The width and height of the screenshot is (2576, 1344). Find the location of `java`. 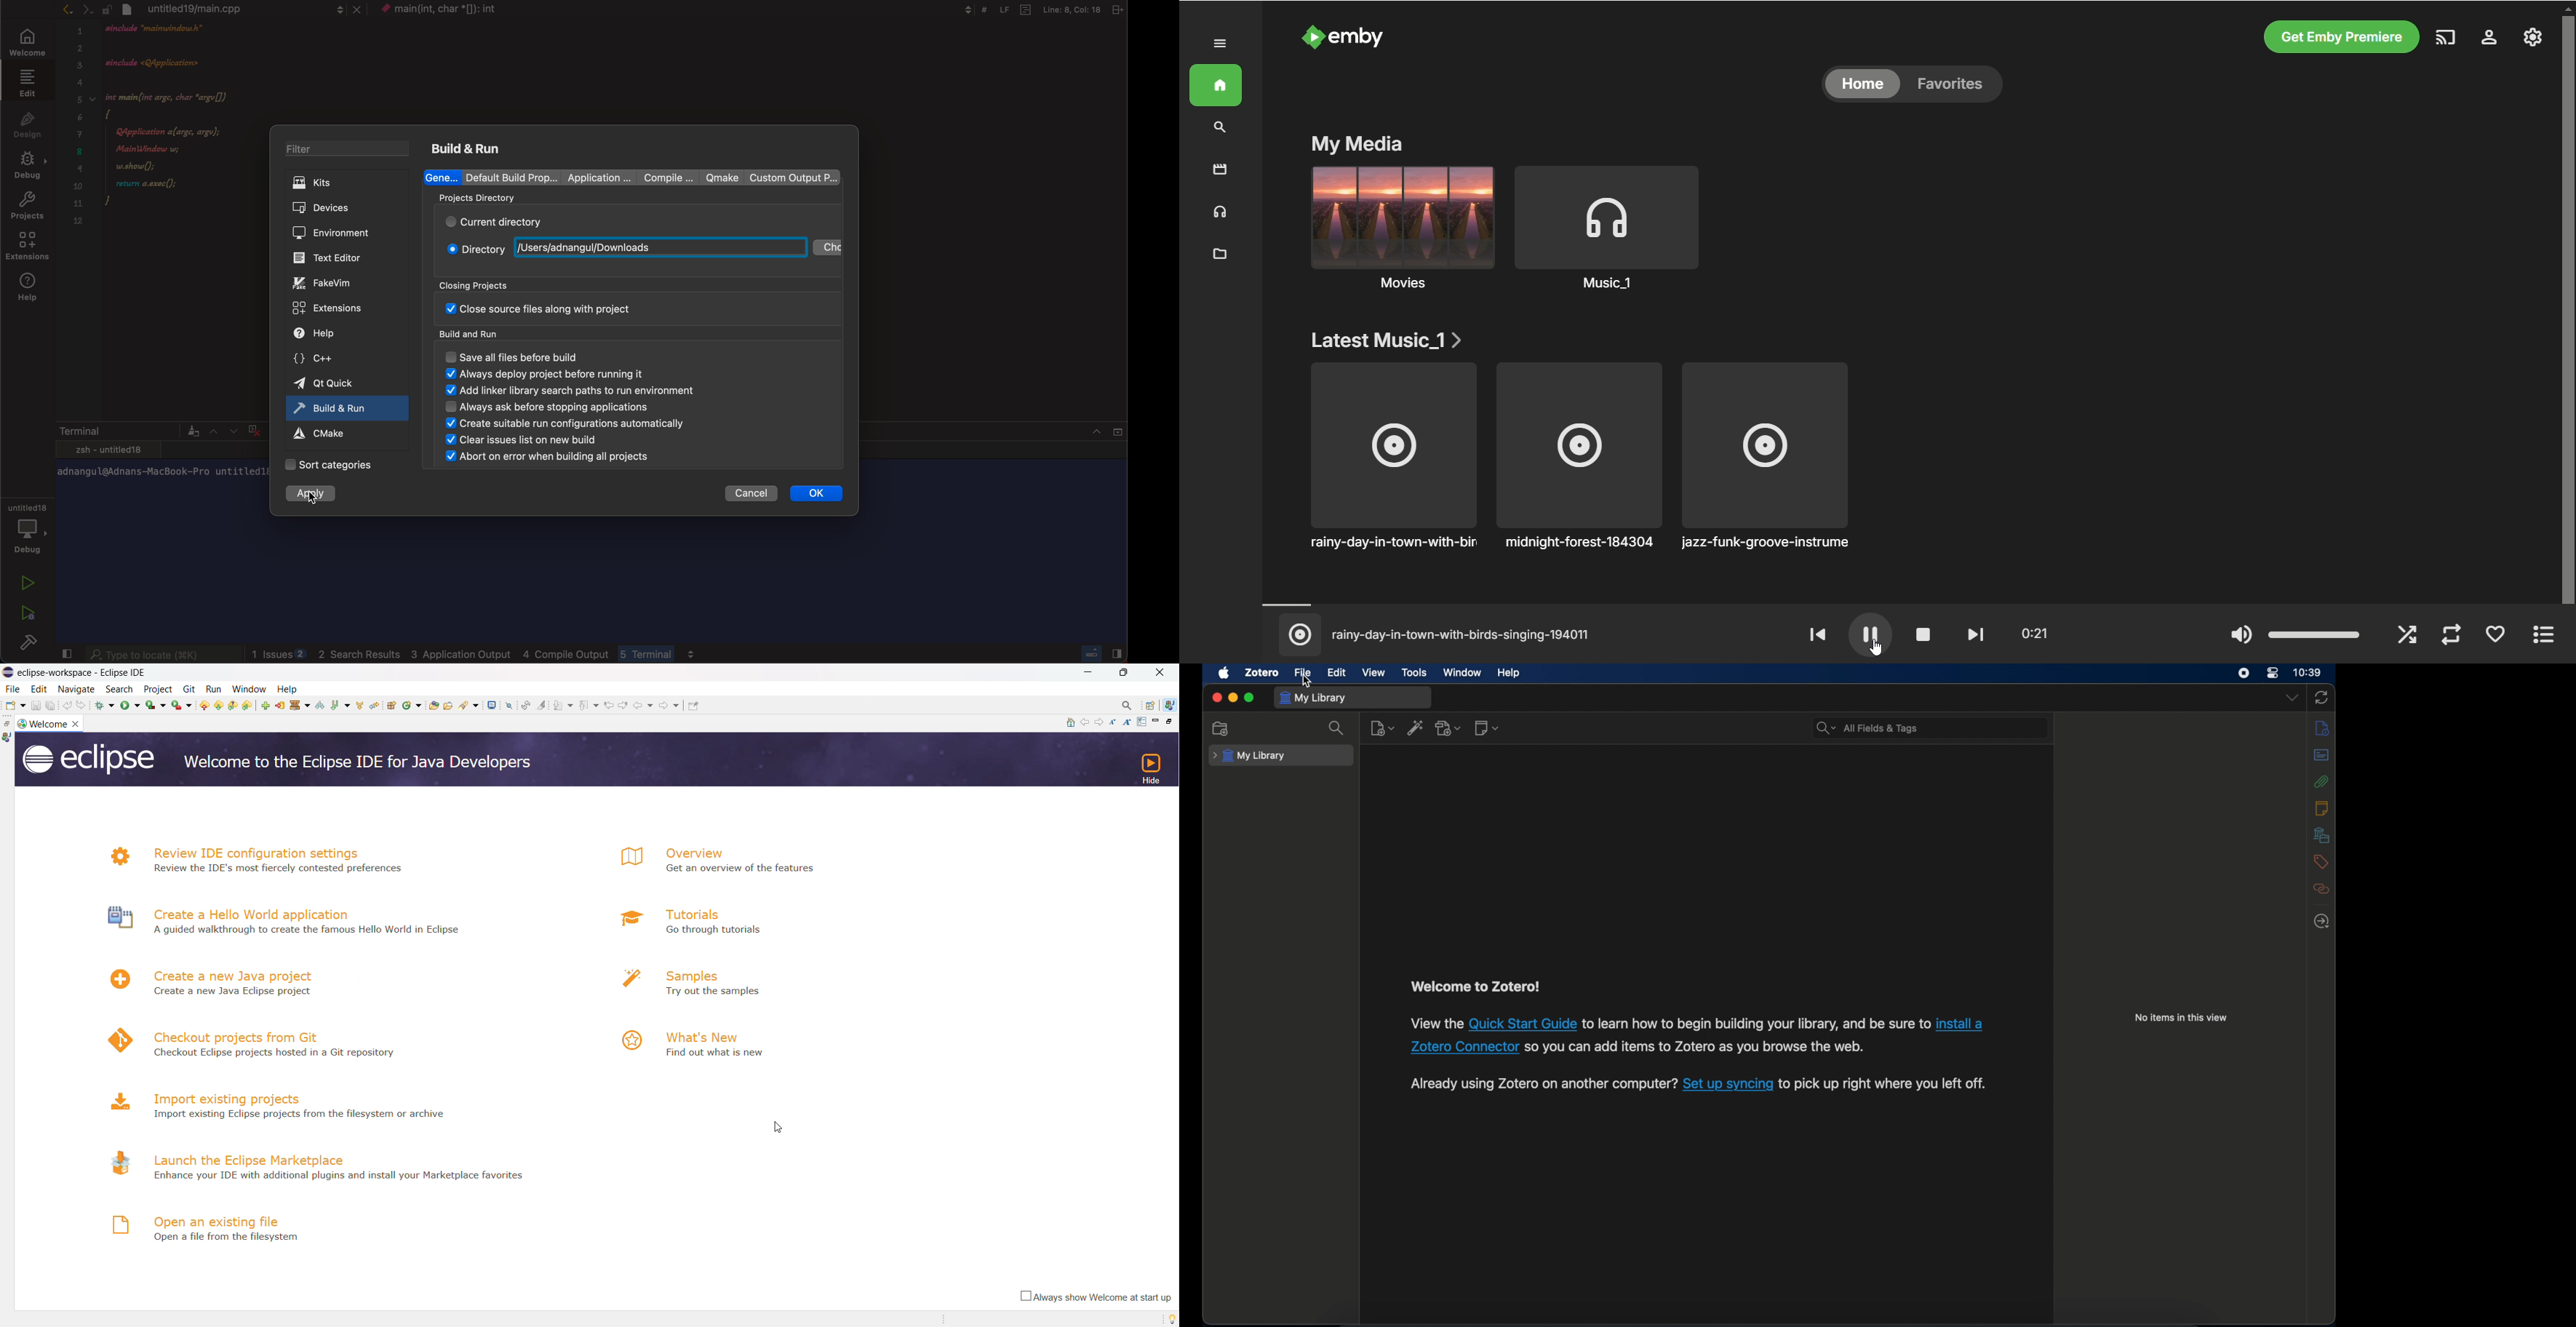

java is located at coordinates (1171, 705).